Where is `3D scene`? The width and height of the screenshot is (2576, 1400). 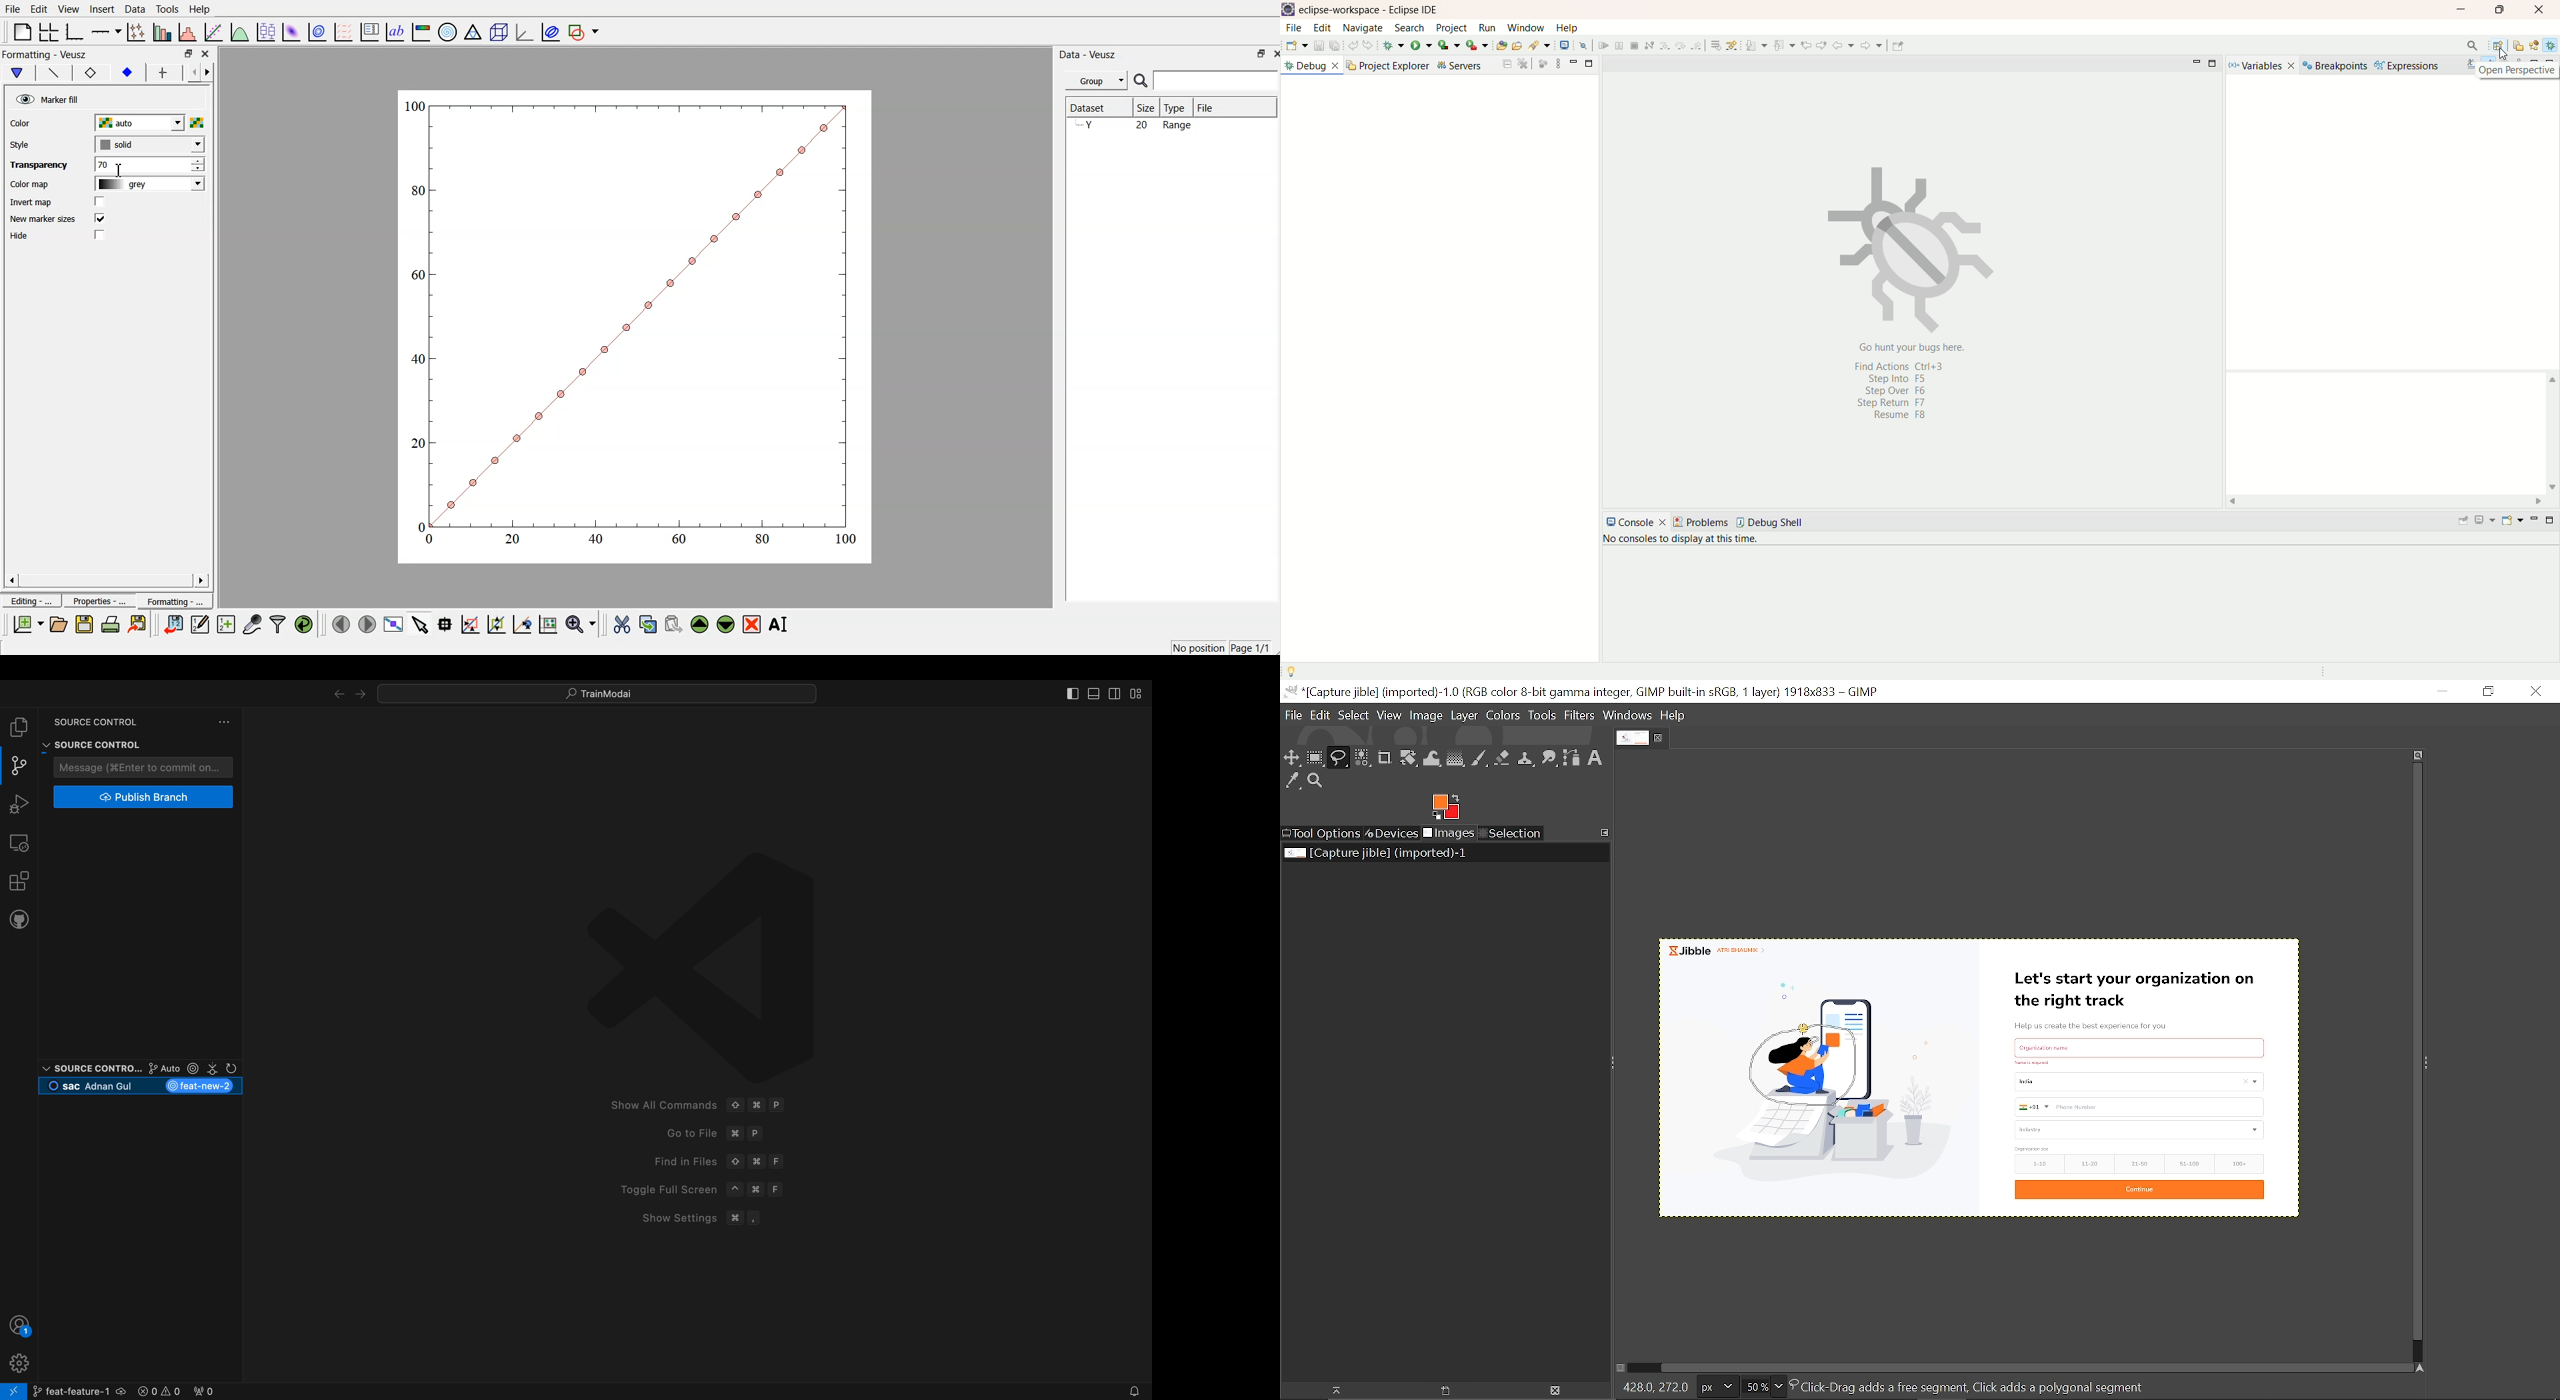
3D scene is located at coordinates (498, 31).